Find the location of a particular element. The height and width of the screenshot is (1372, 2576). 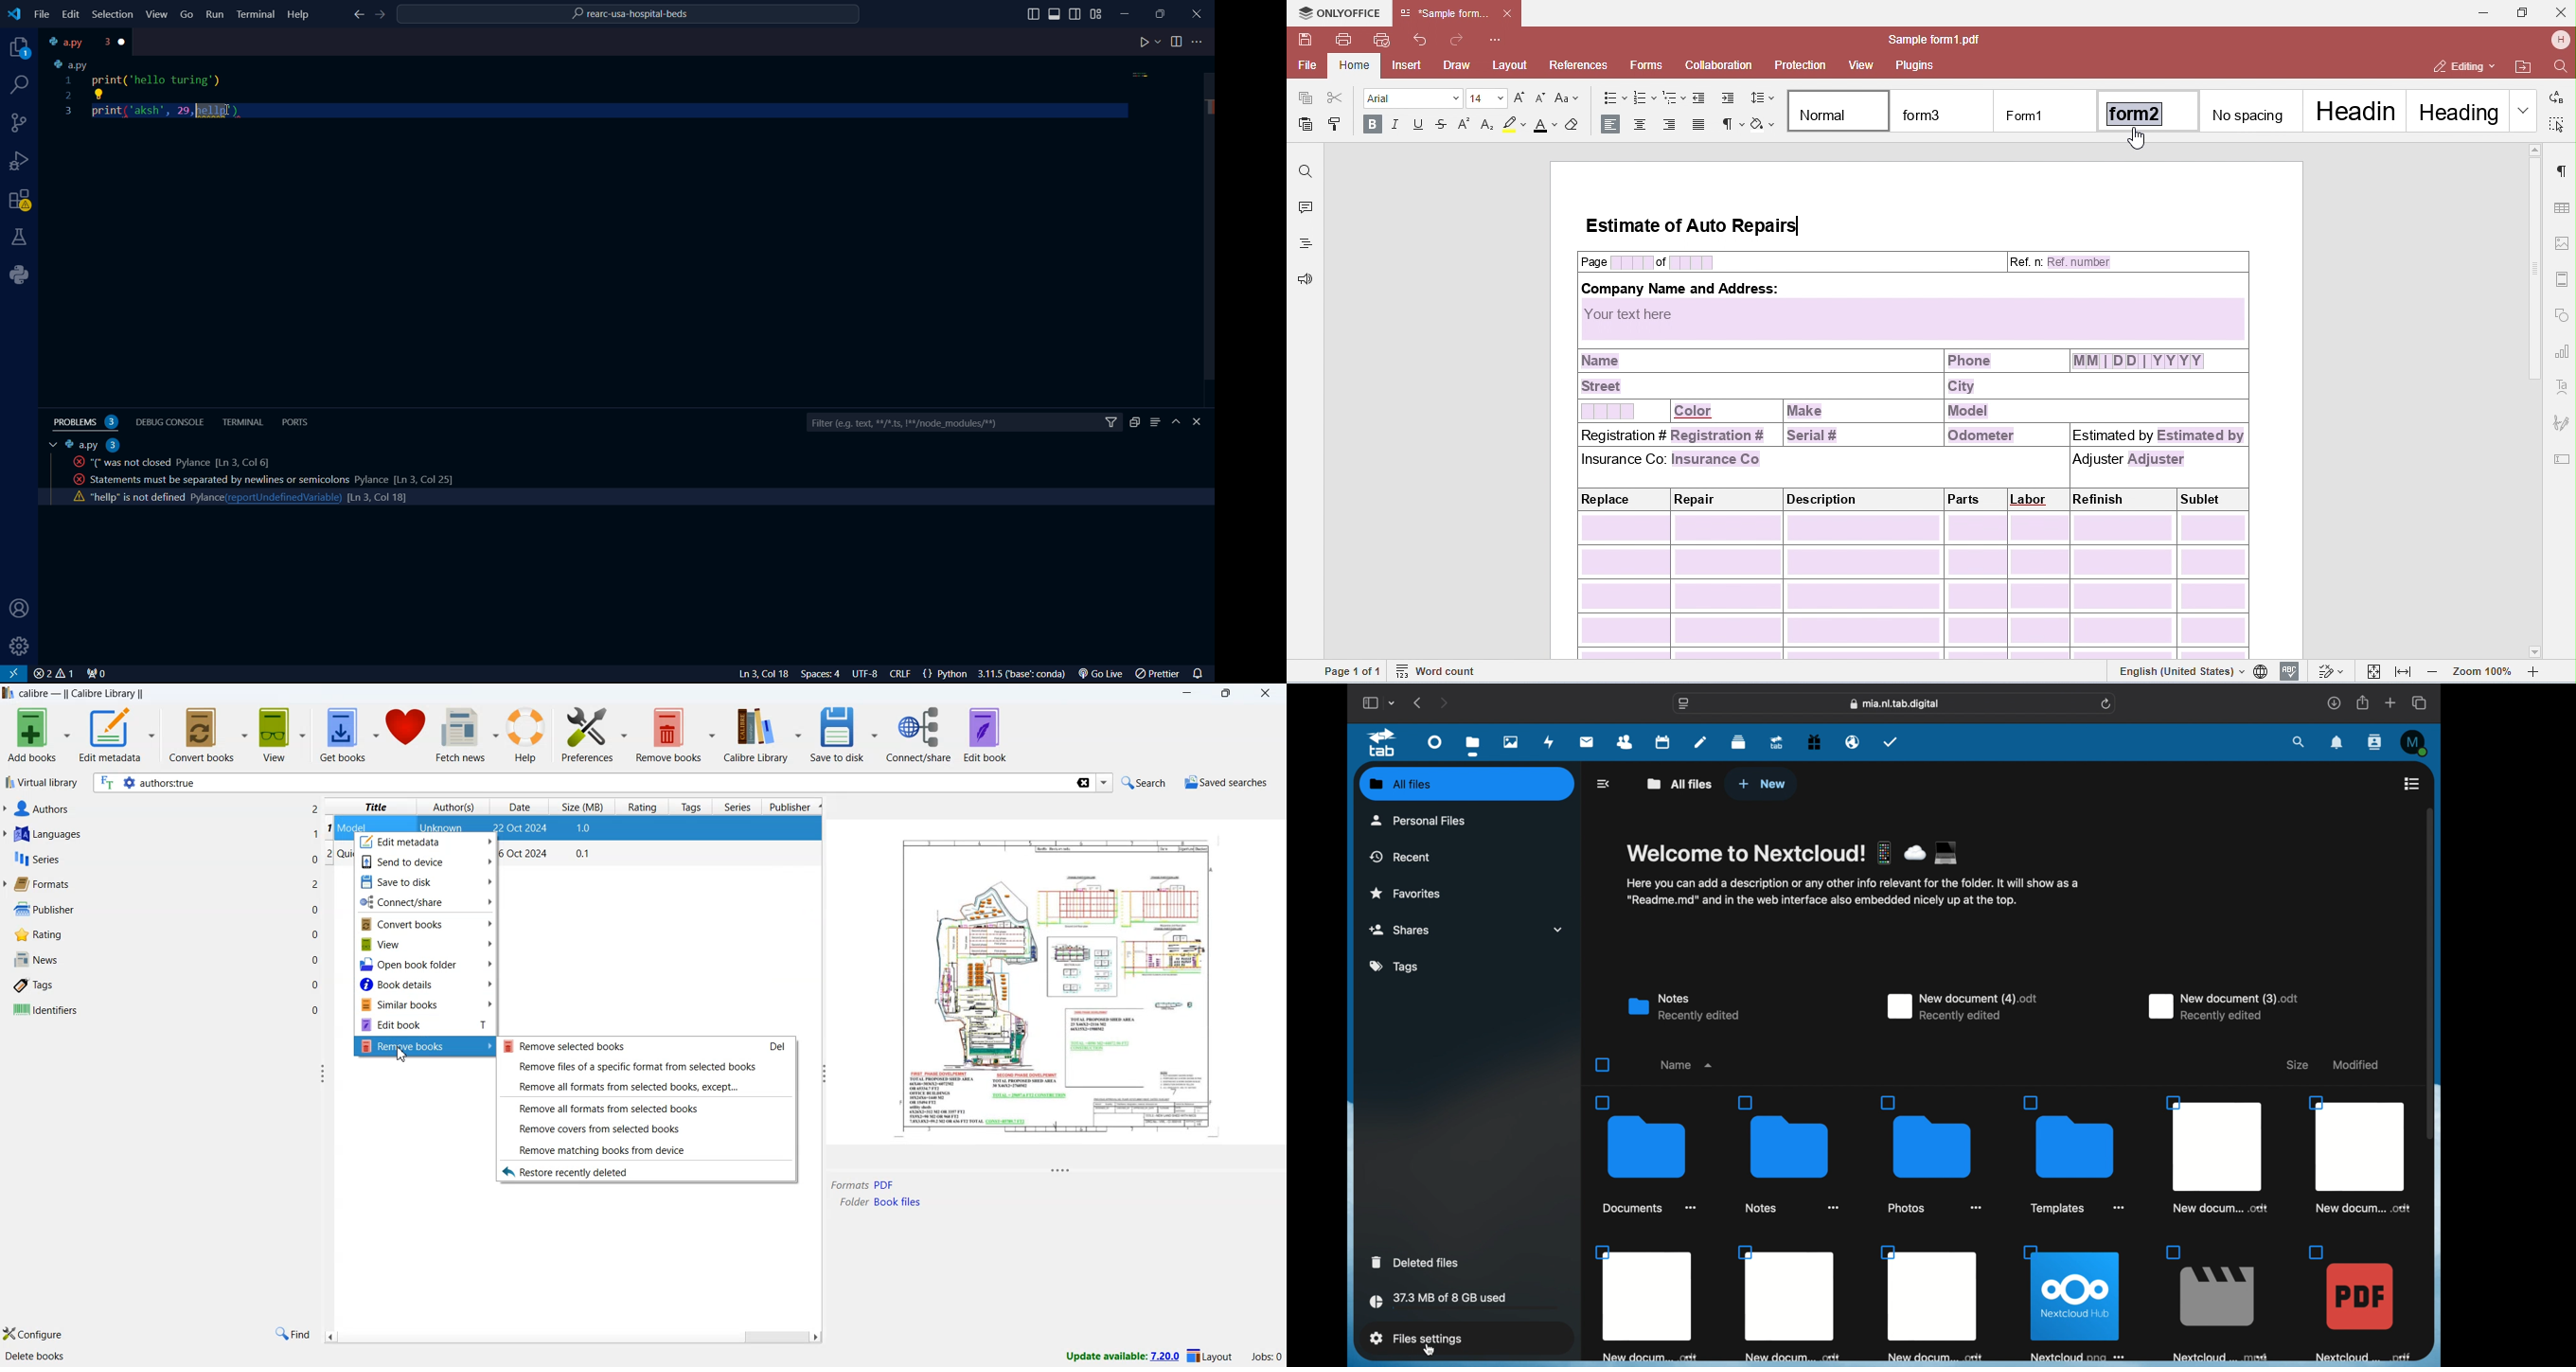

series is located at coordinates (738, 808).